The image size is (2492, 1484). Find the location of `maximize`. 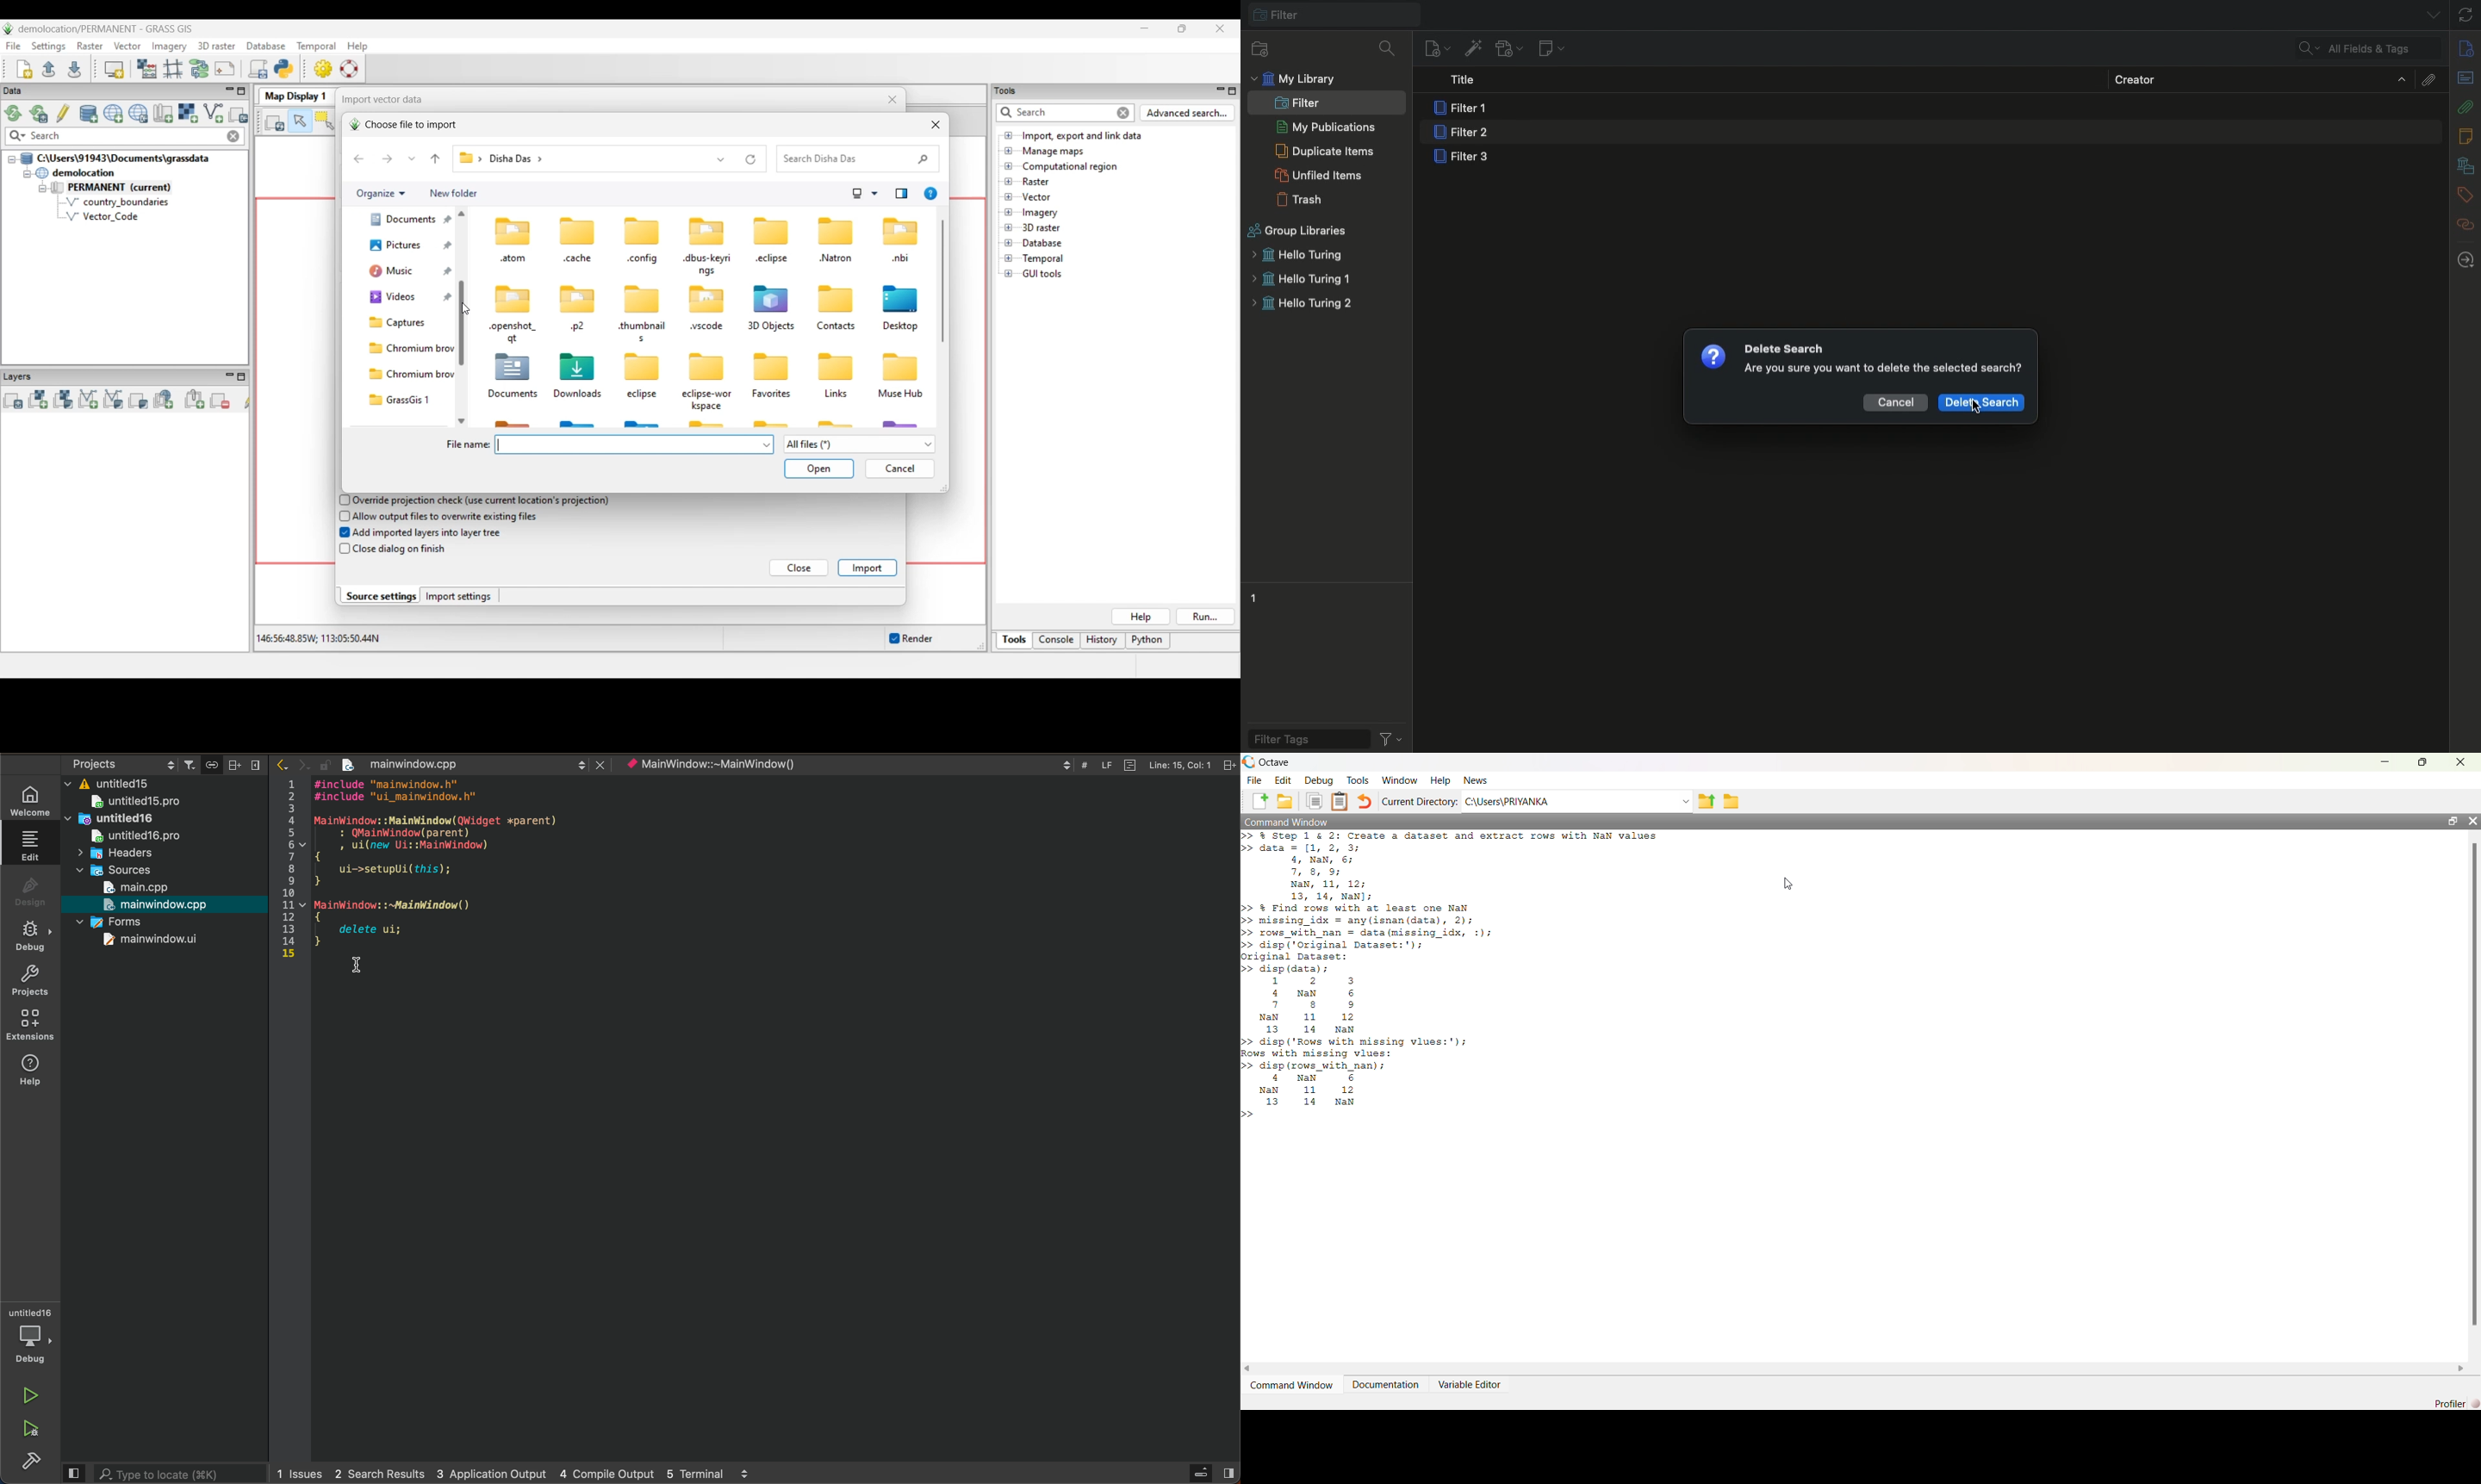

maximize is located at coordinates (2452, 821).